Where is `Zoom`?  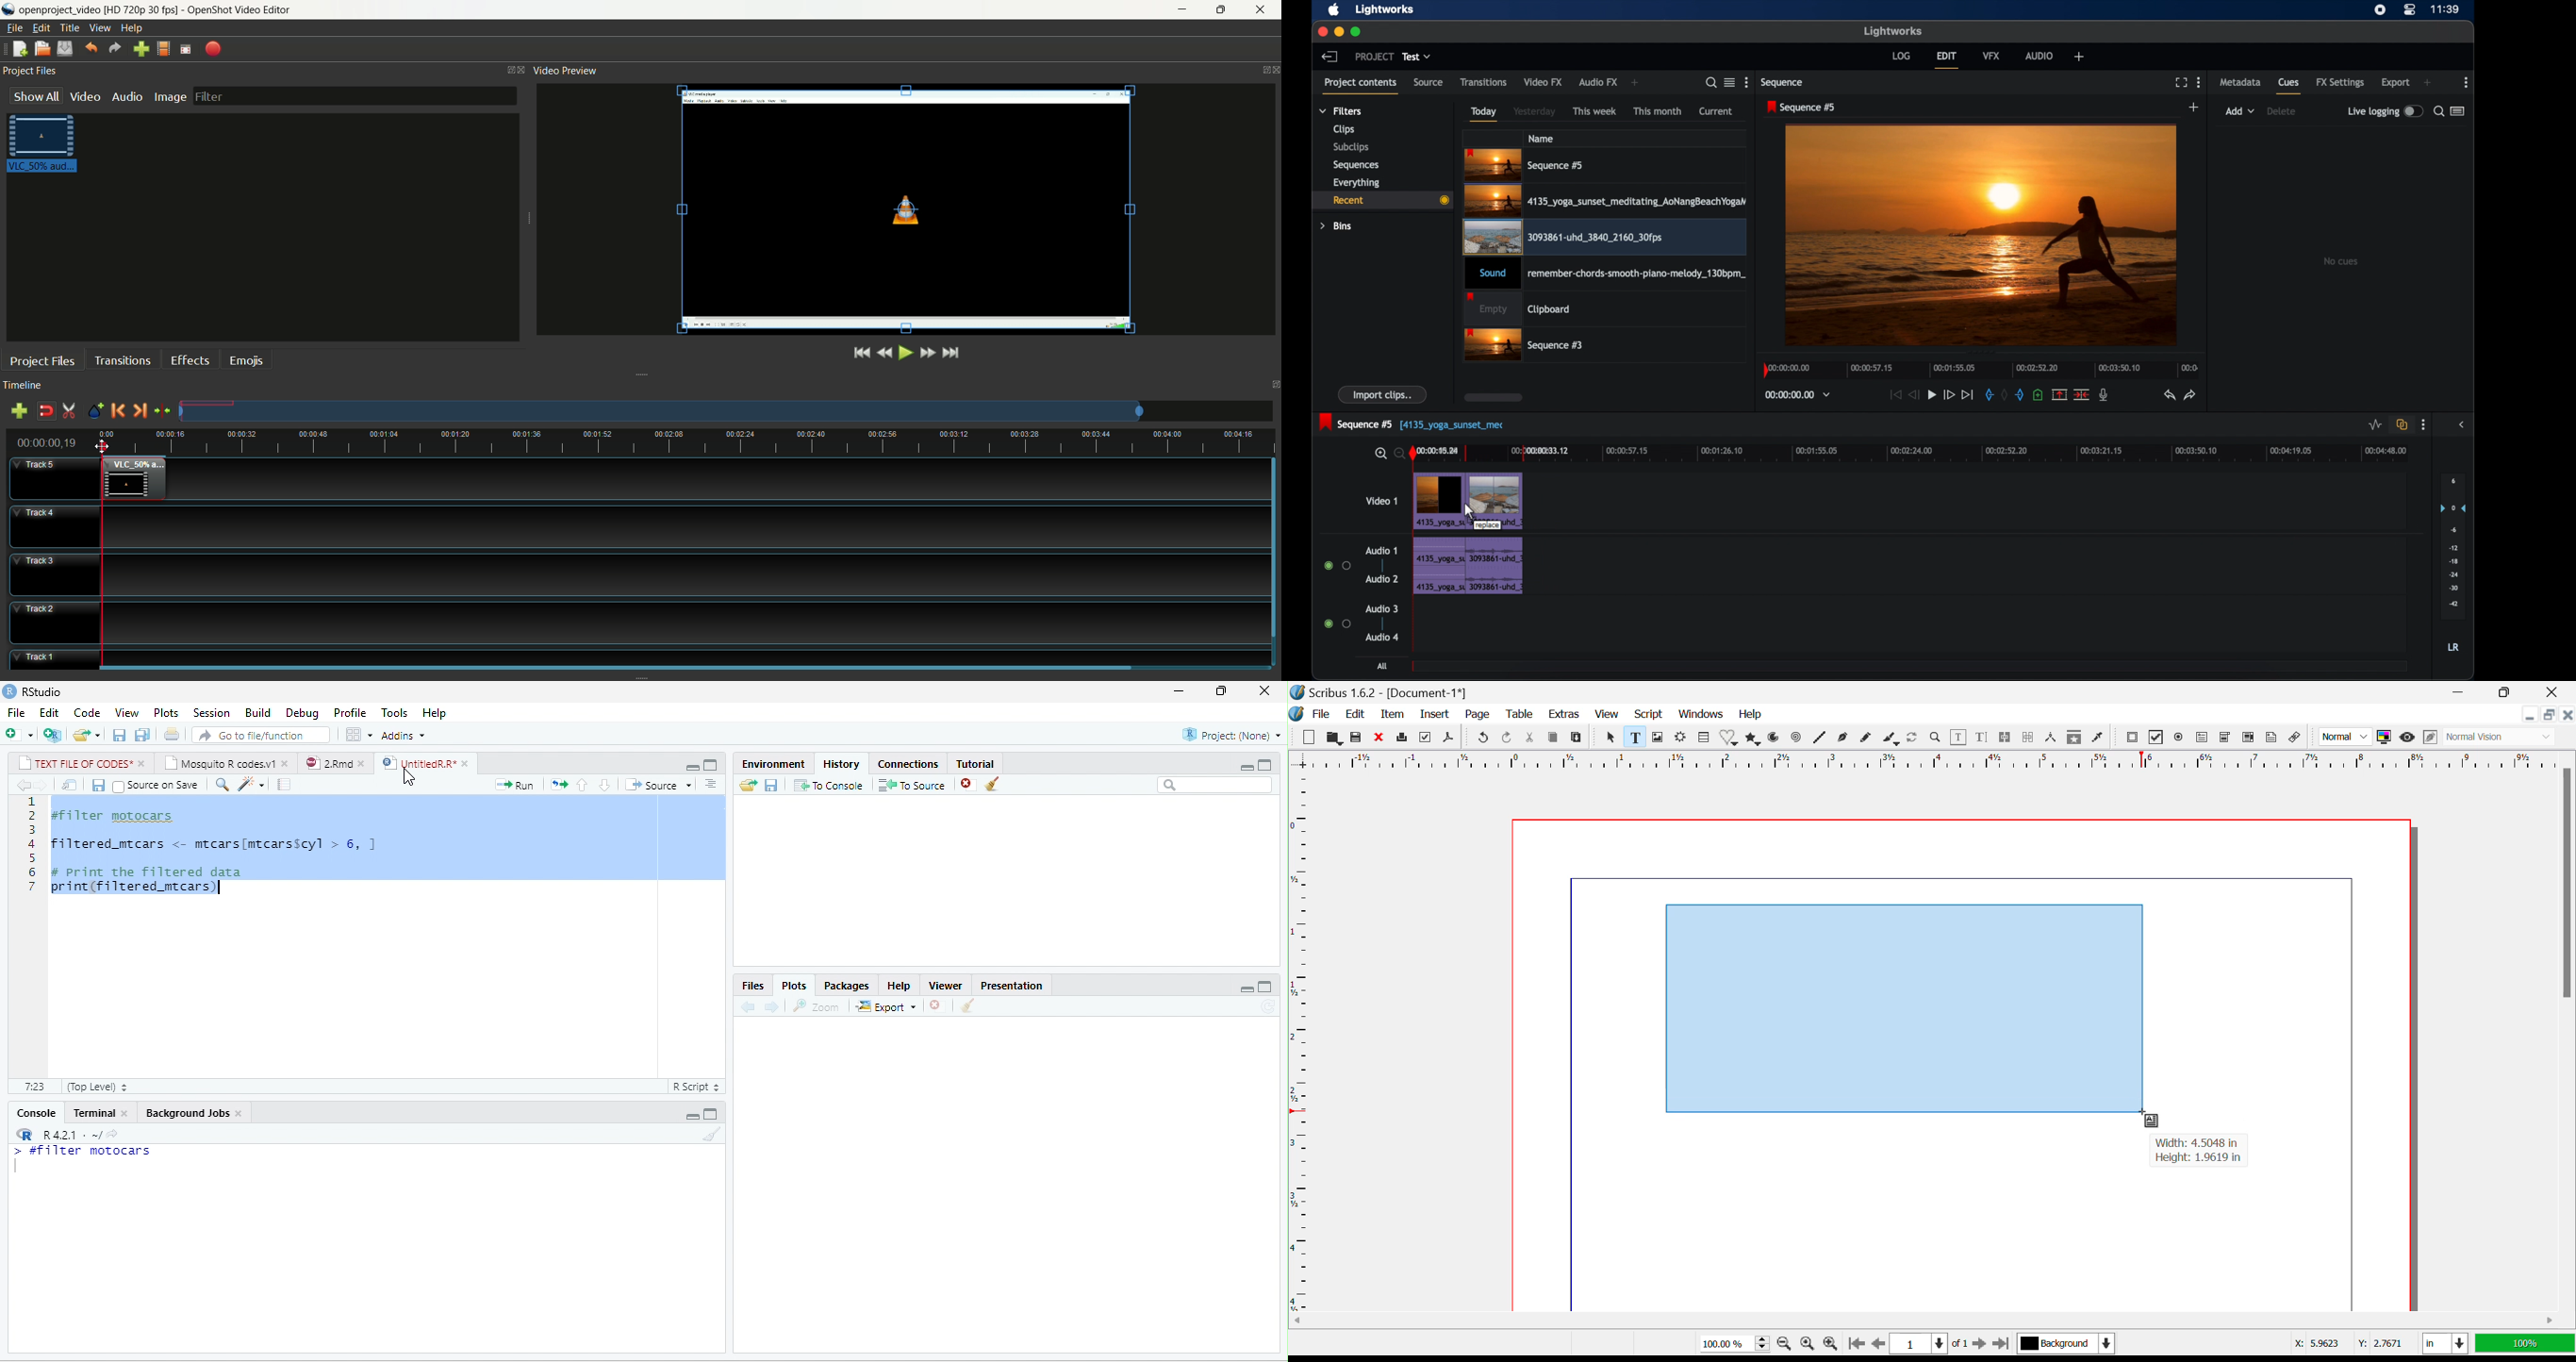
Zoom is located at coordinates (815, 1006).